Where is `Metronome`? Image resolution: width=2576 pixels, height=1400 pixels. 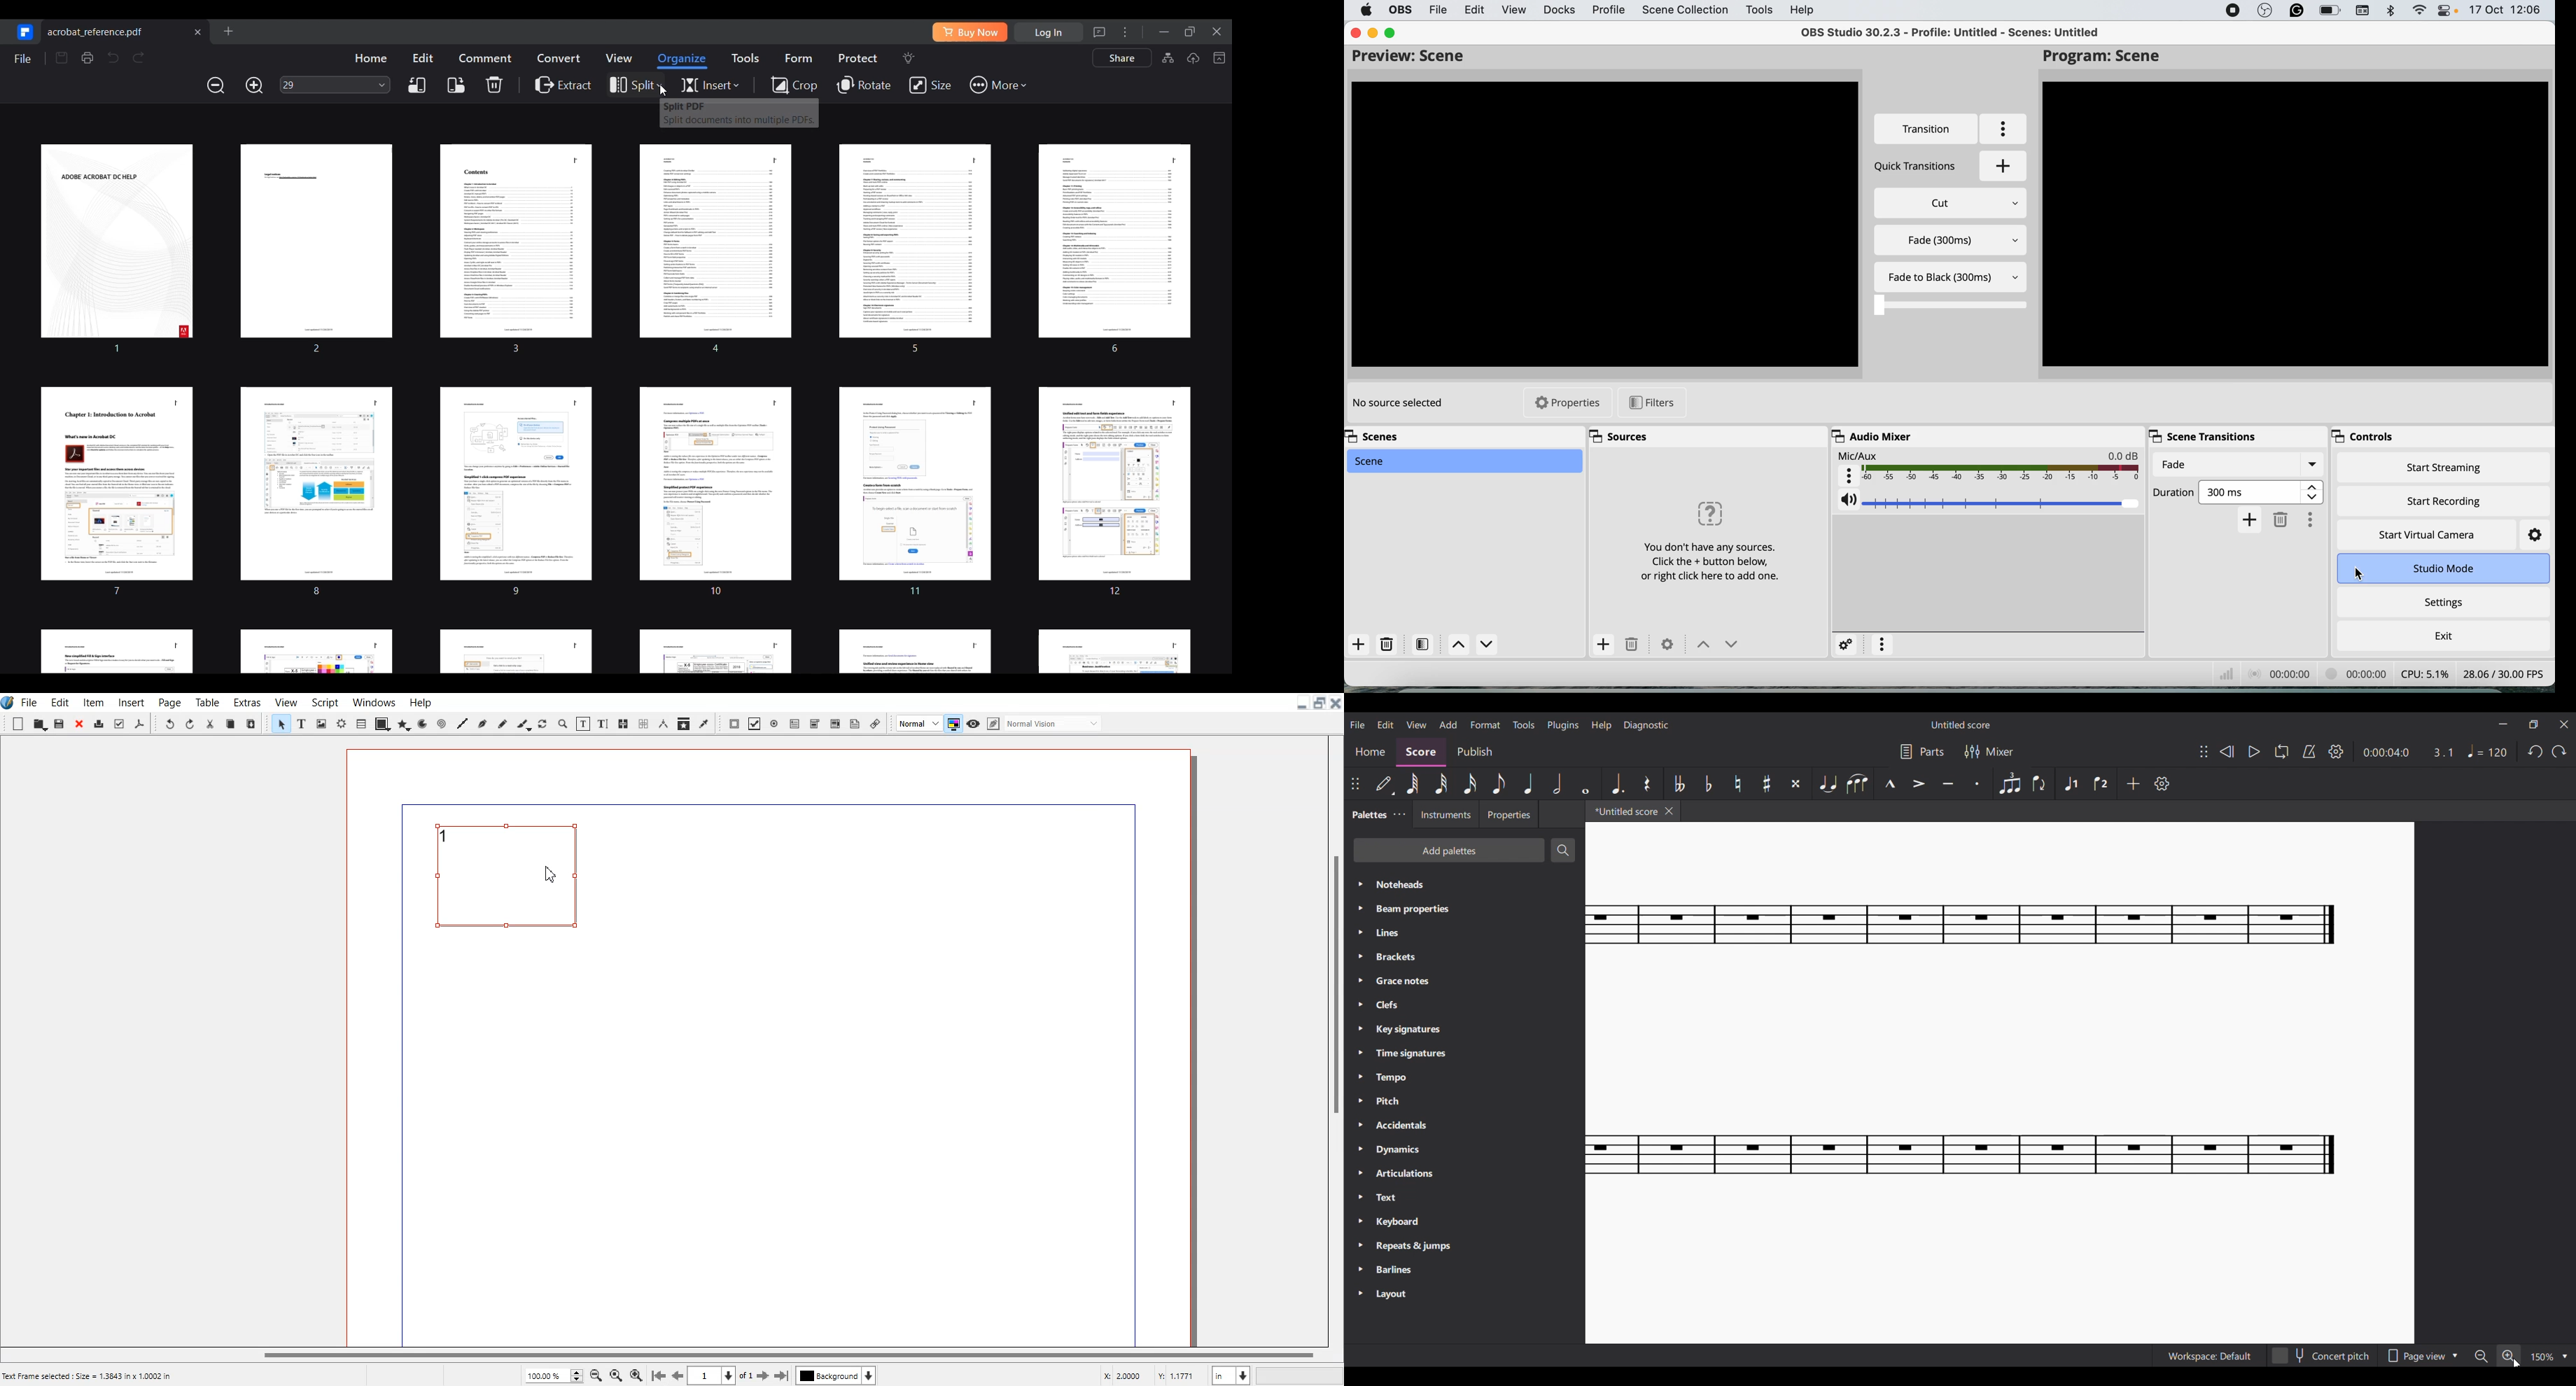 Metronome is located at coordinates (2309, 752).